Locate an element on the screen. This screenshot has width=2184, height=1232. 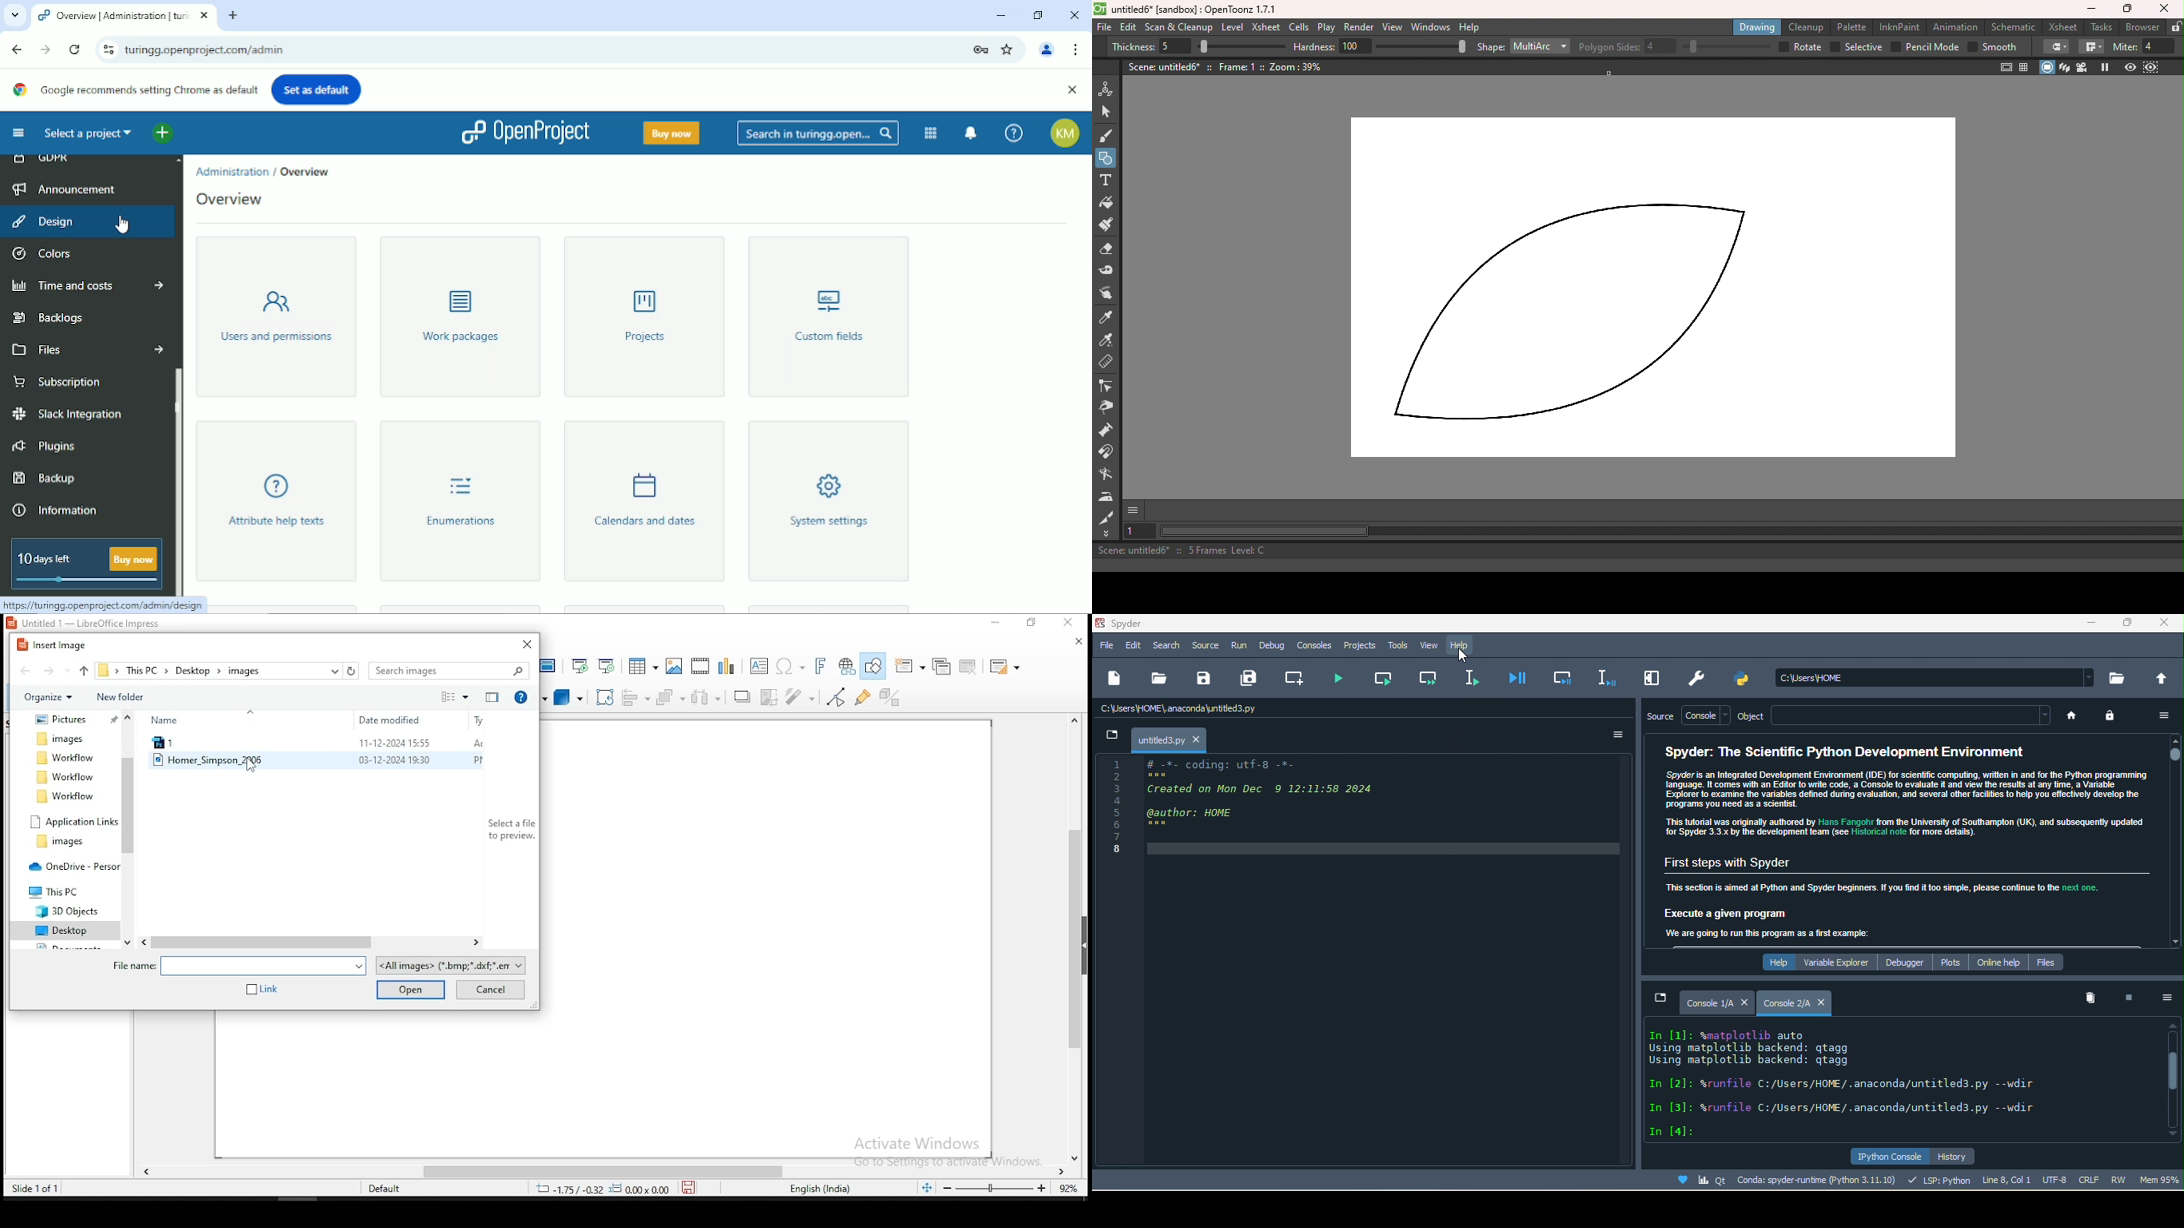
Set the current frame is located at coordinates (1139, 532).